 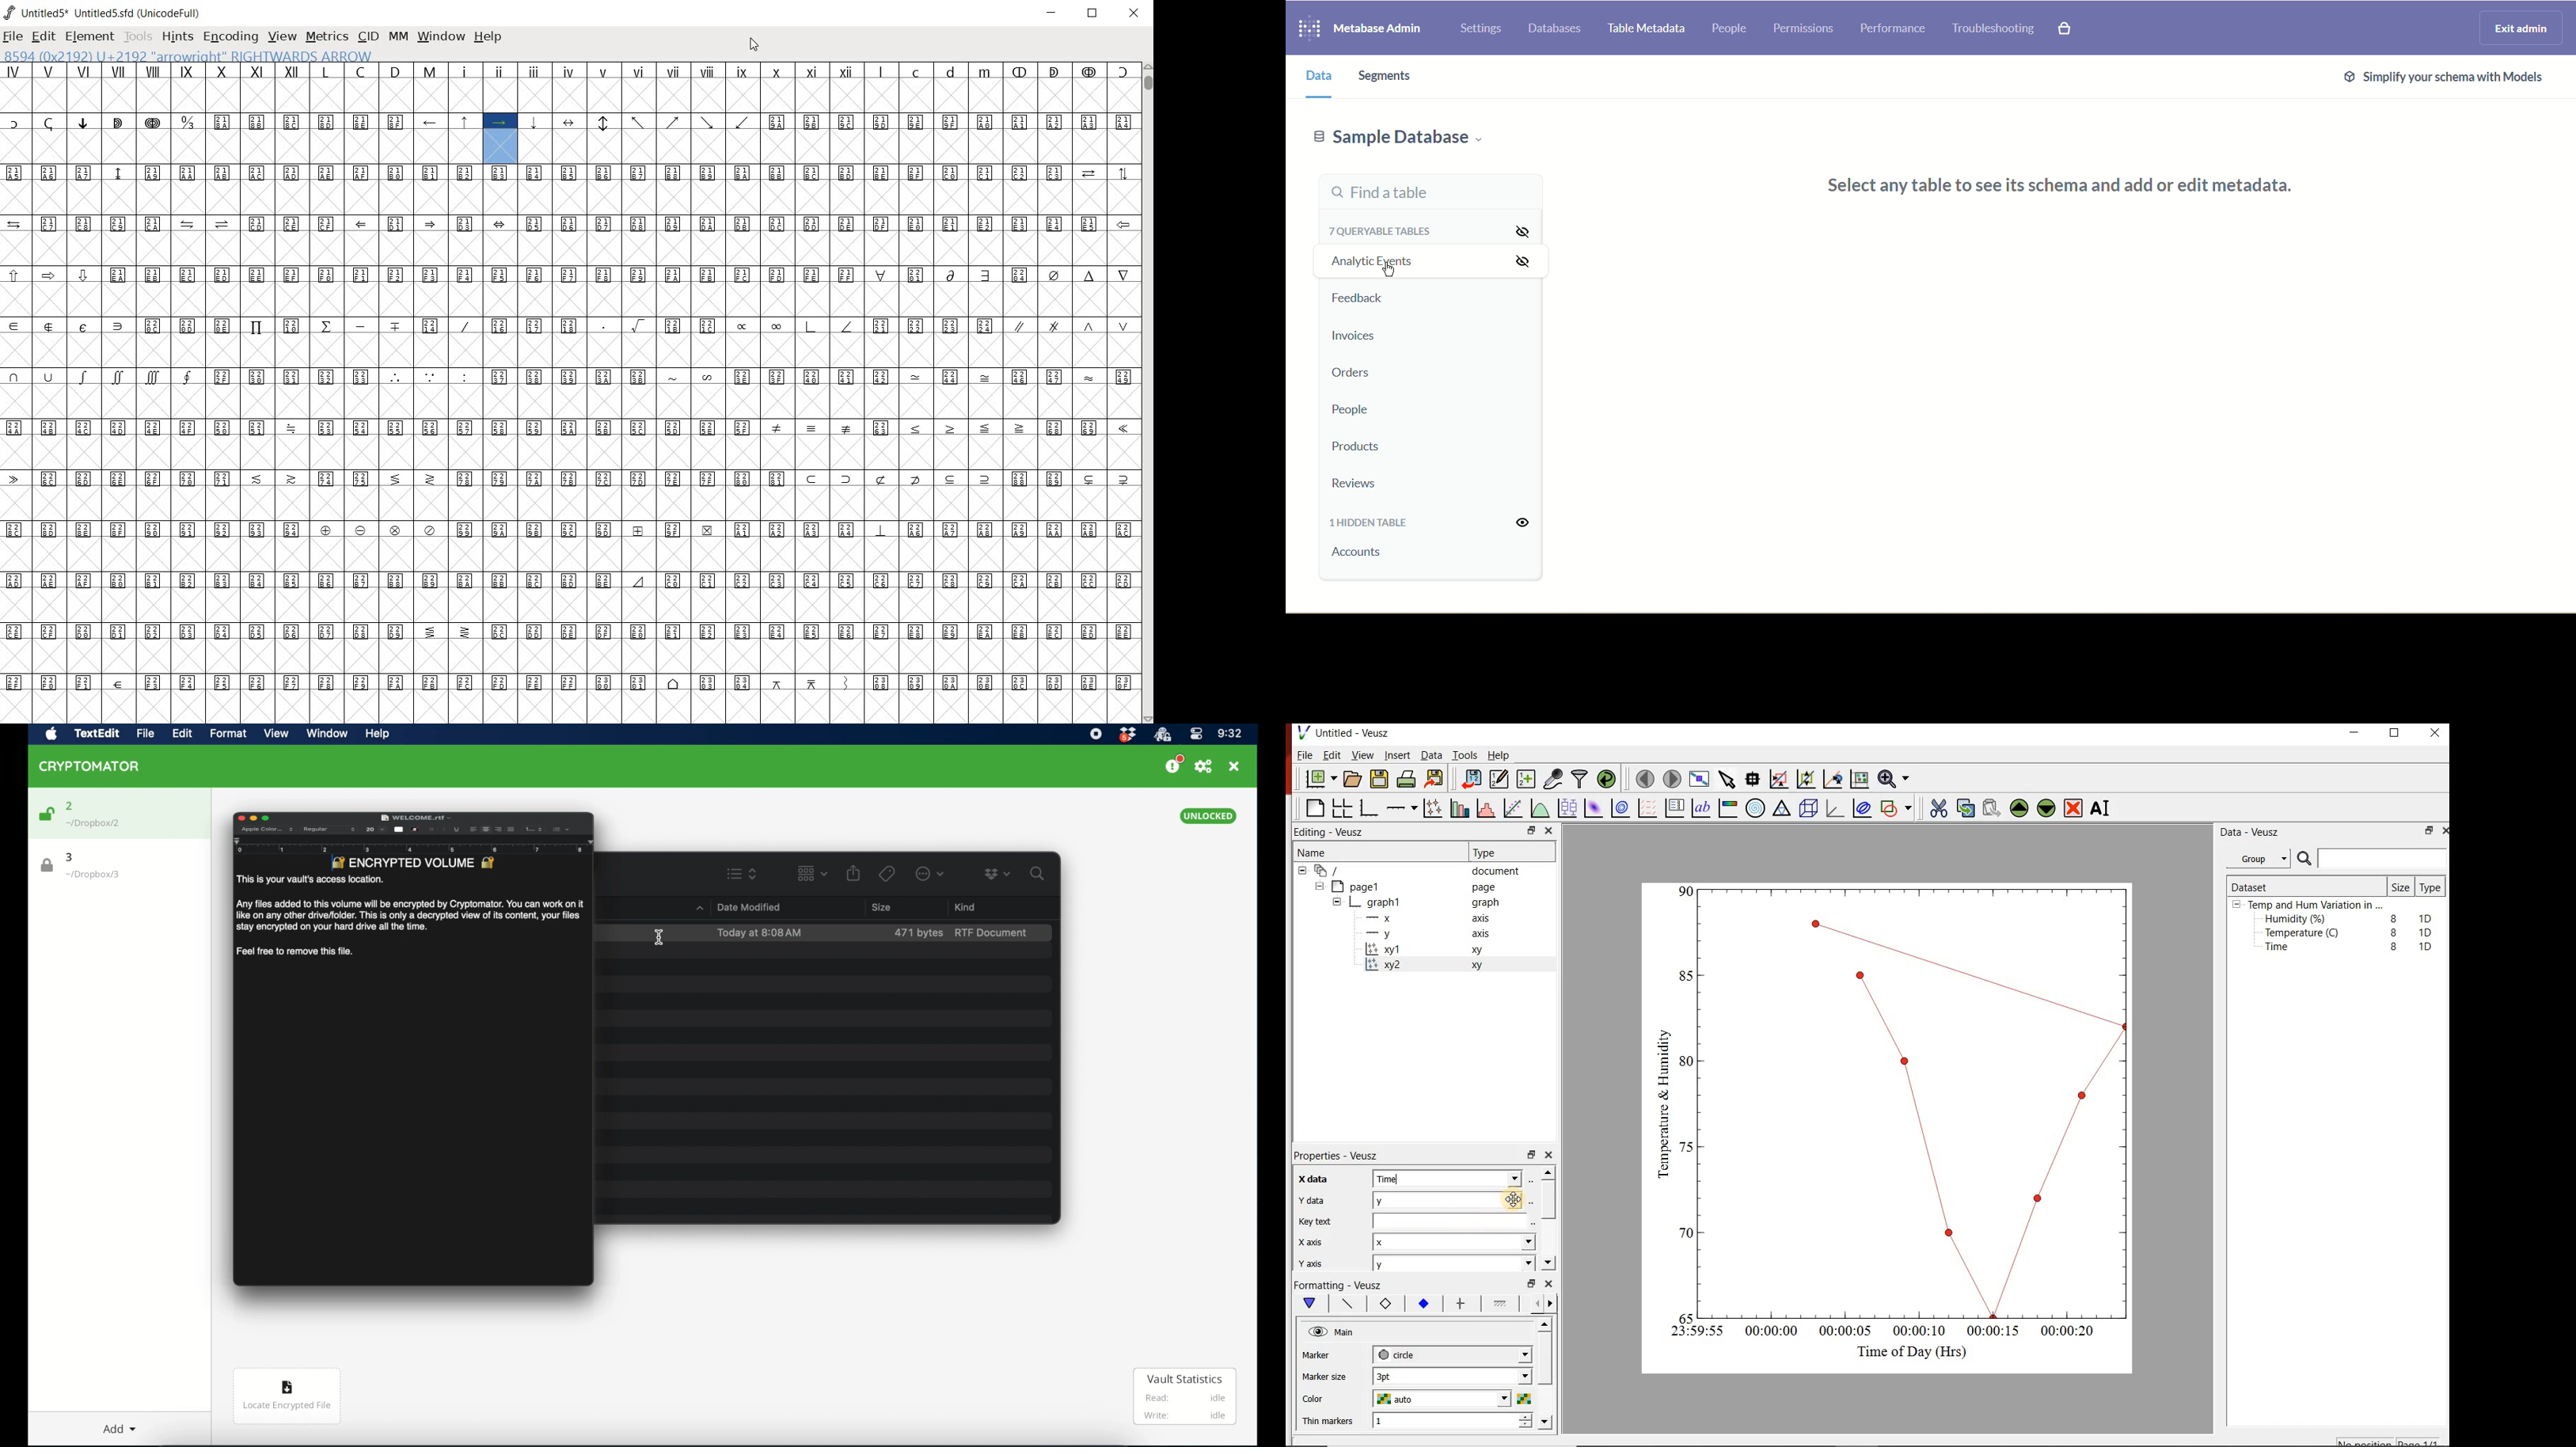 I want to click on y data dropdown, so click(x=1493, y=1200).